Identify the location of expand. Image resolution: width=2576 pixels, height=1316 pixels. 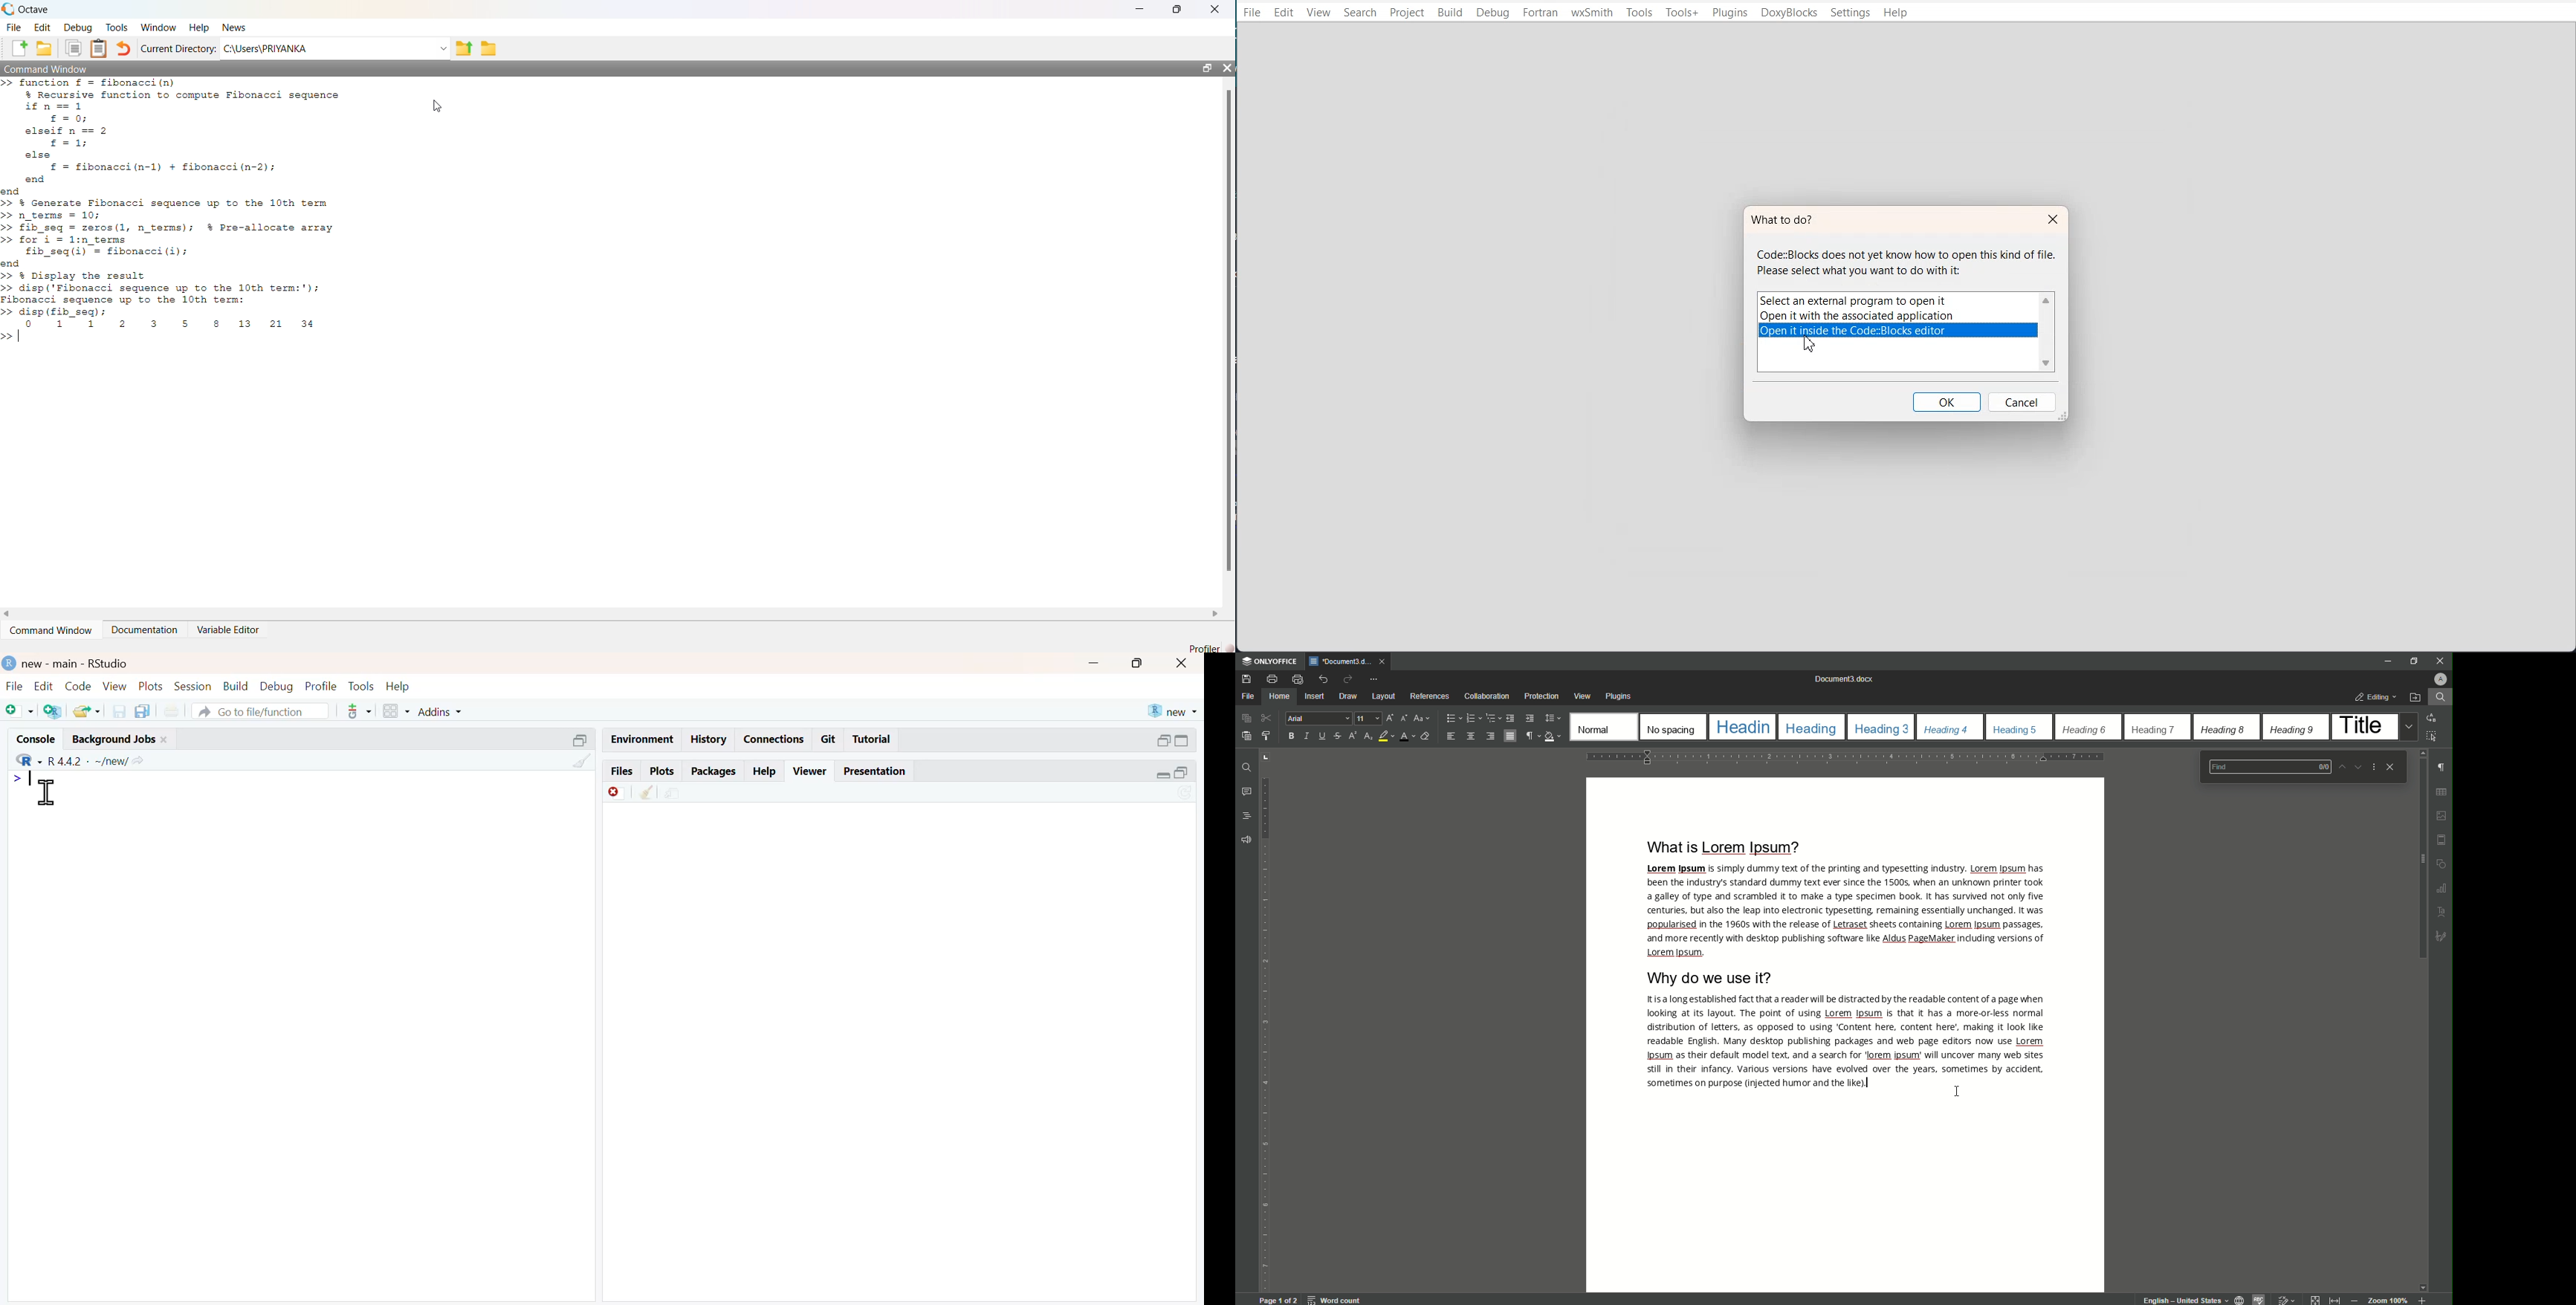
(2333, 1300).